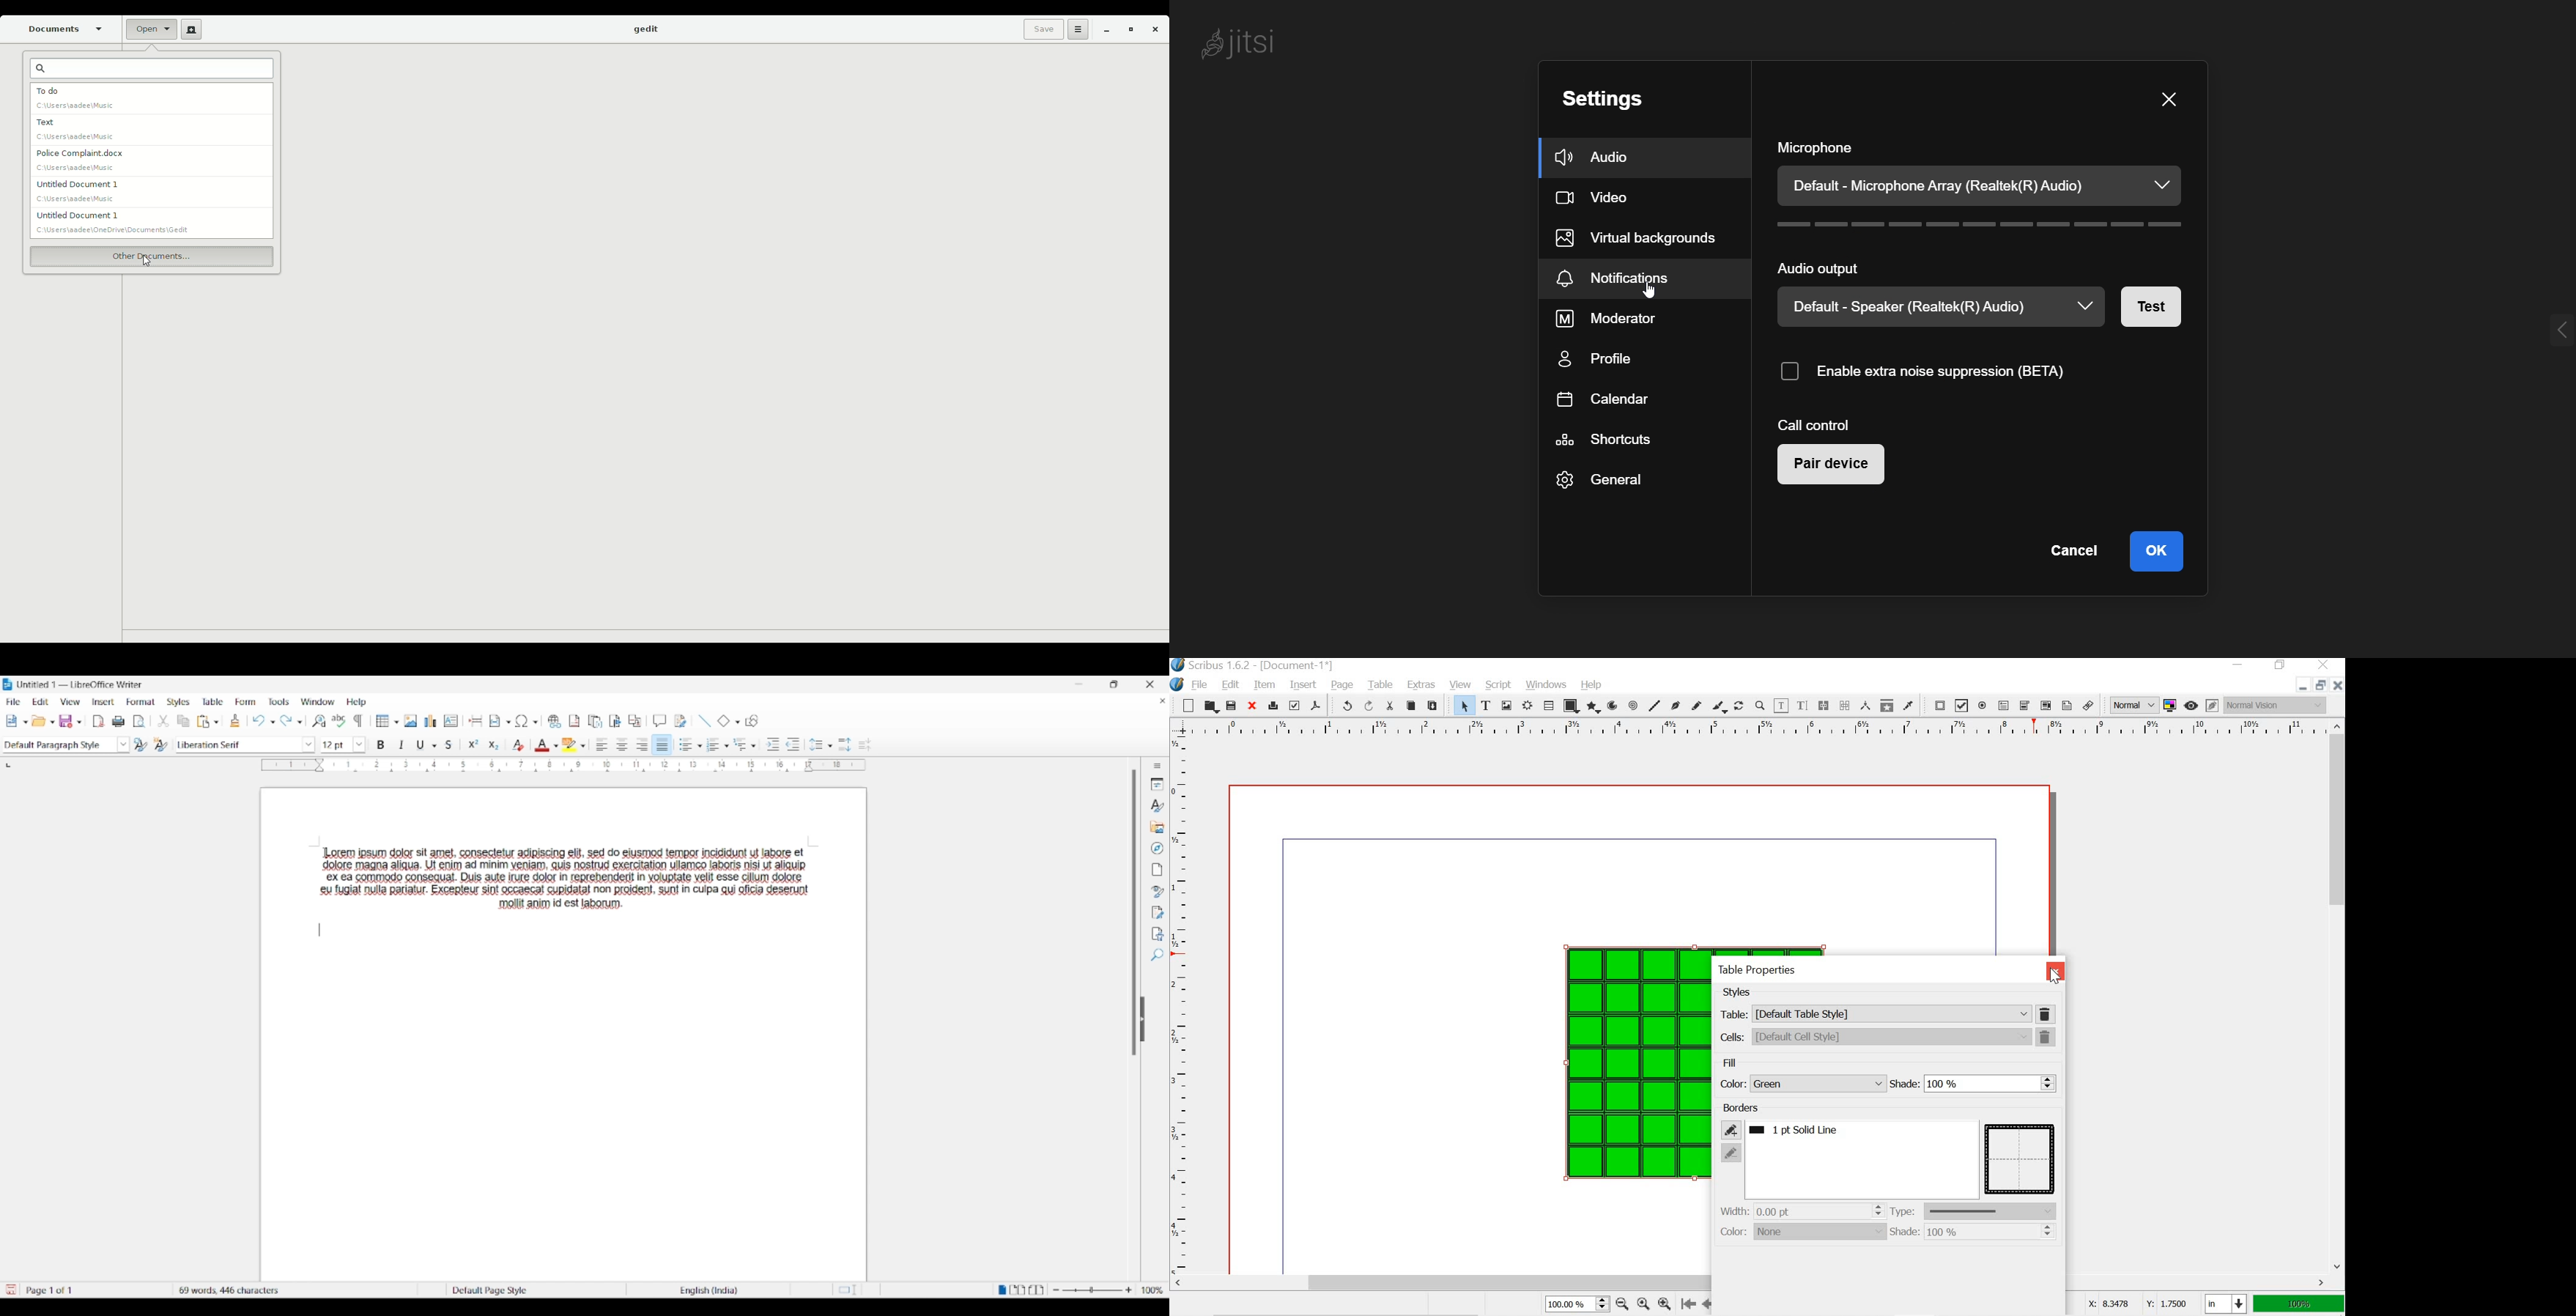  What do you see at coordinates (713, 744) in the screenshot?
I see `Selected toggle ordered list` at bounding box center [713, 744].